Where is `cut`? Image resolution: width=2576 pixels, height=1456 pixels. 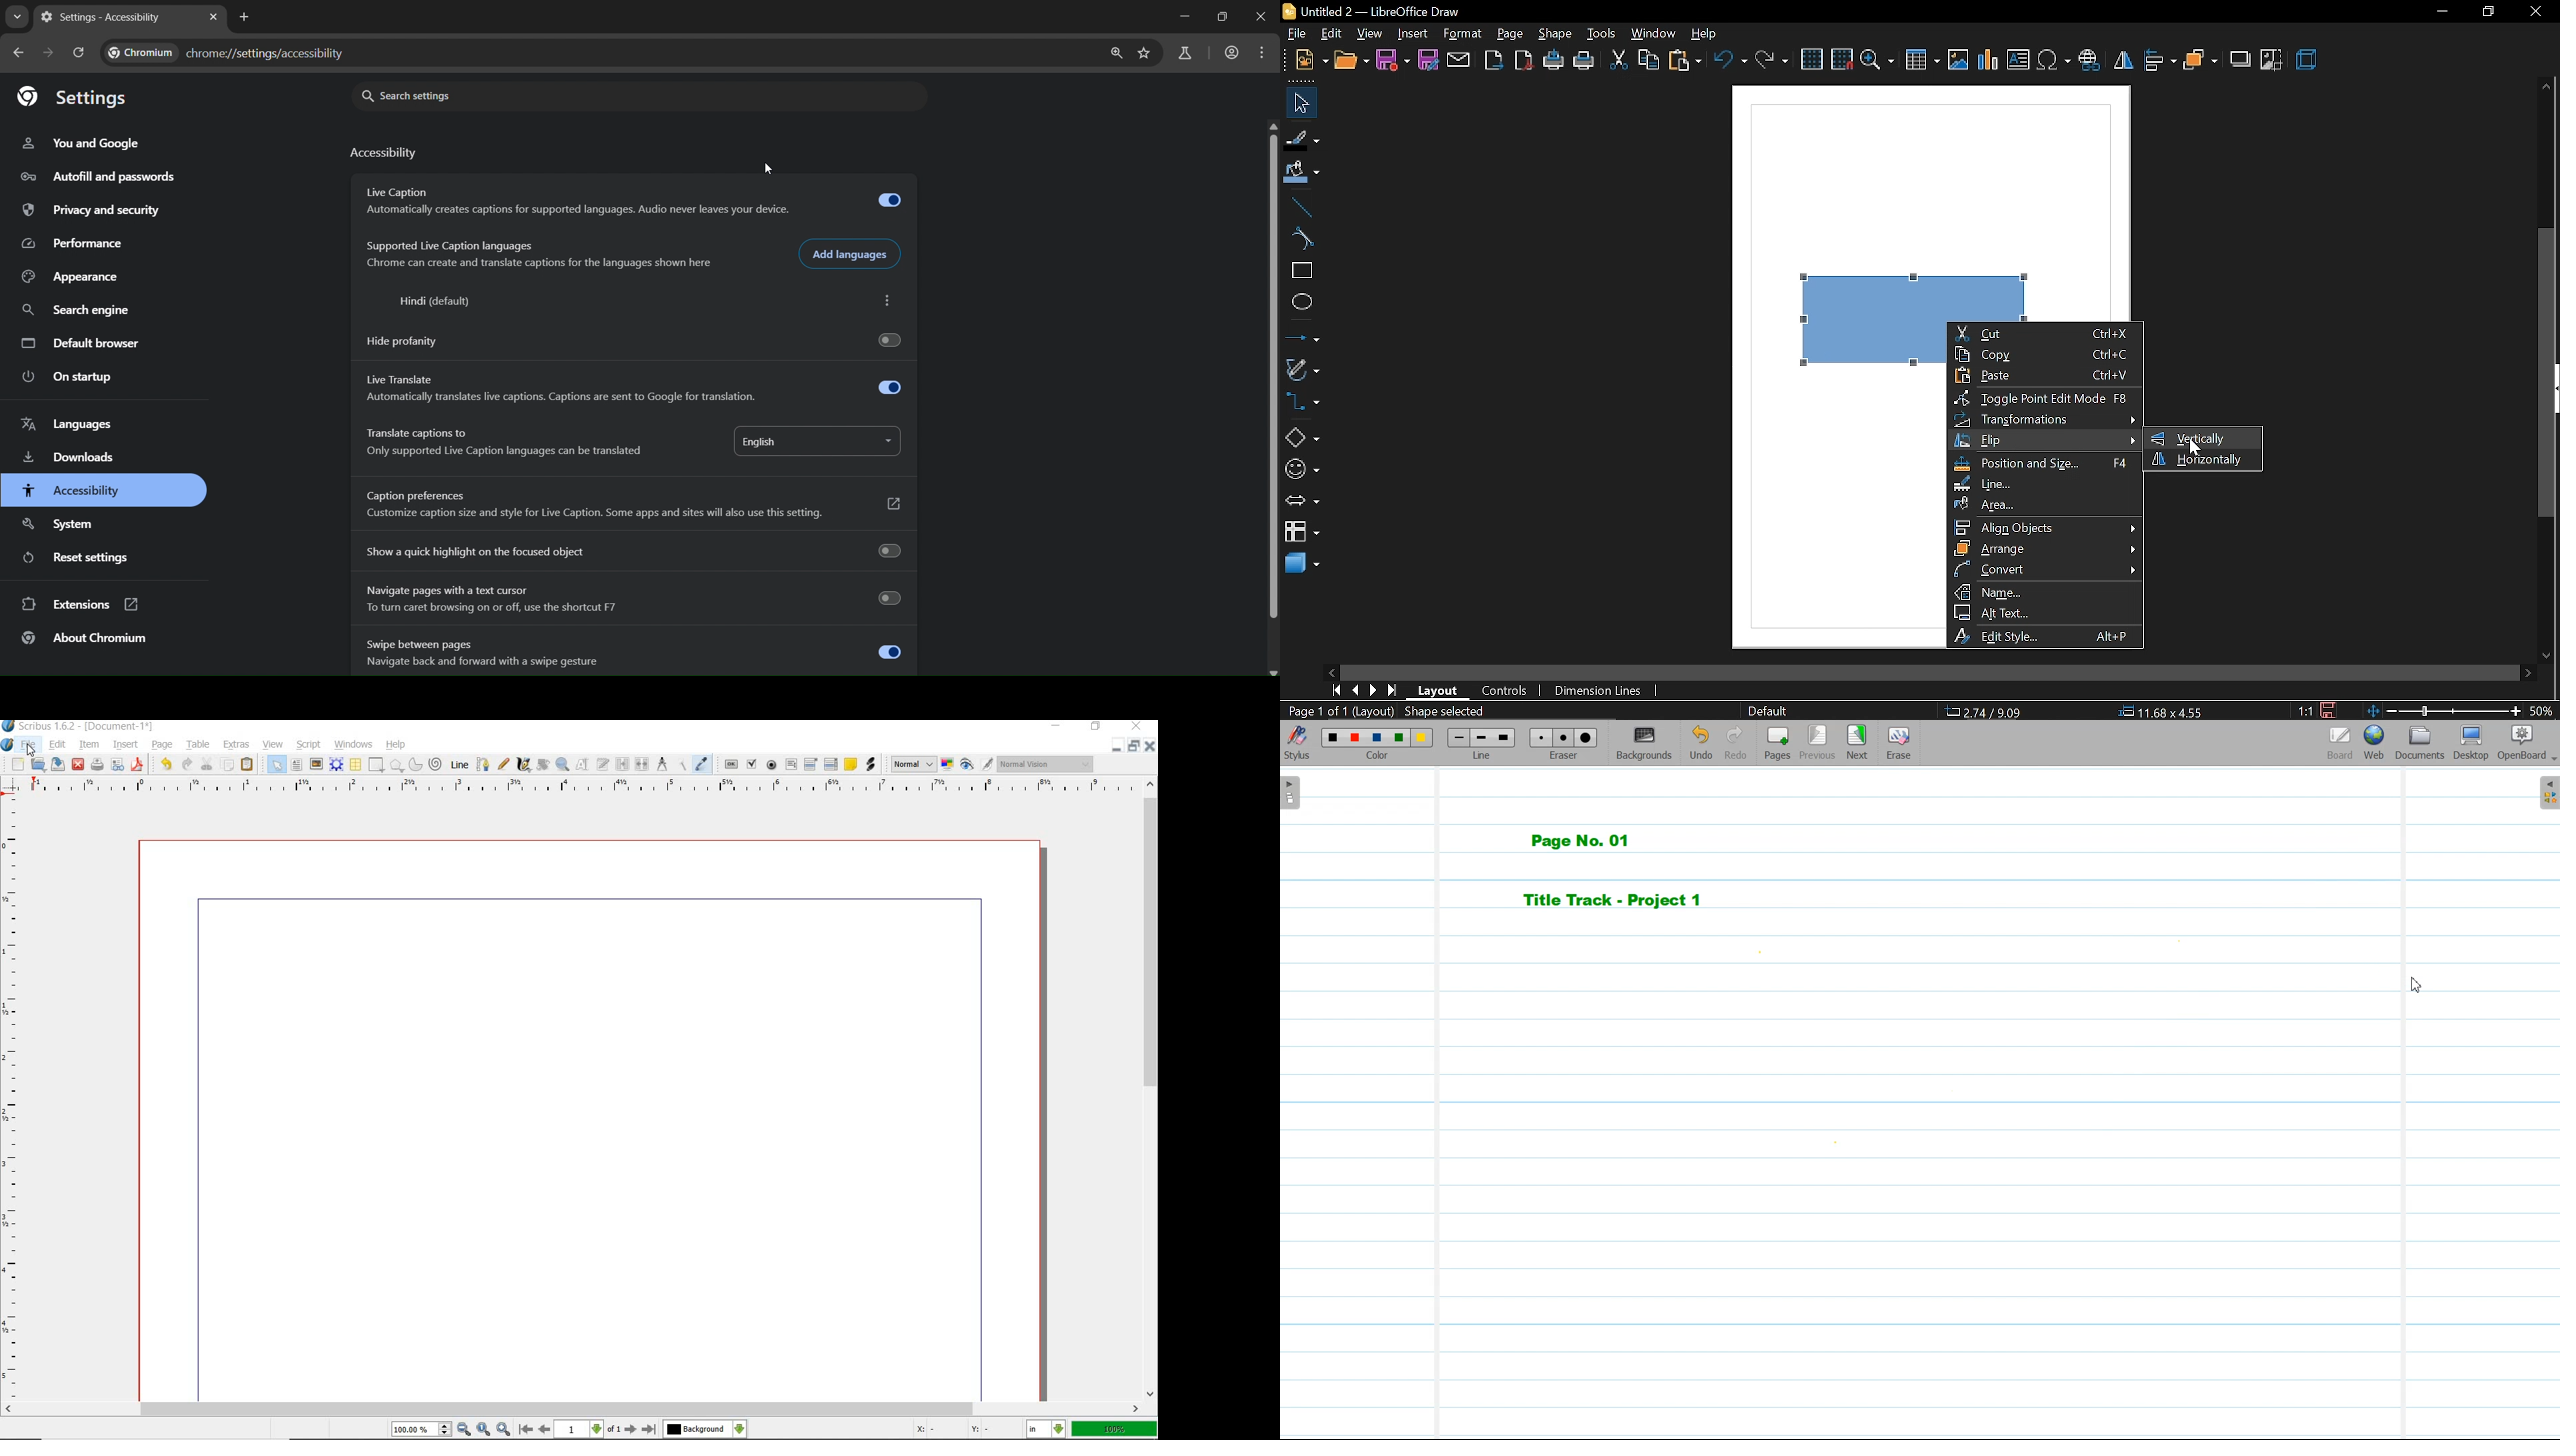 cut is located at coordinates (1618, 61).